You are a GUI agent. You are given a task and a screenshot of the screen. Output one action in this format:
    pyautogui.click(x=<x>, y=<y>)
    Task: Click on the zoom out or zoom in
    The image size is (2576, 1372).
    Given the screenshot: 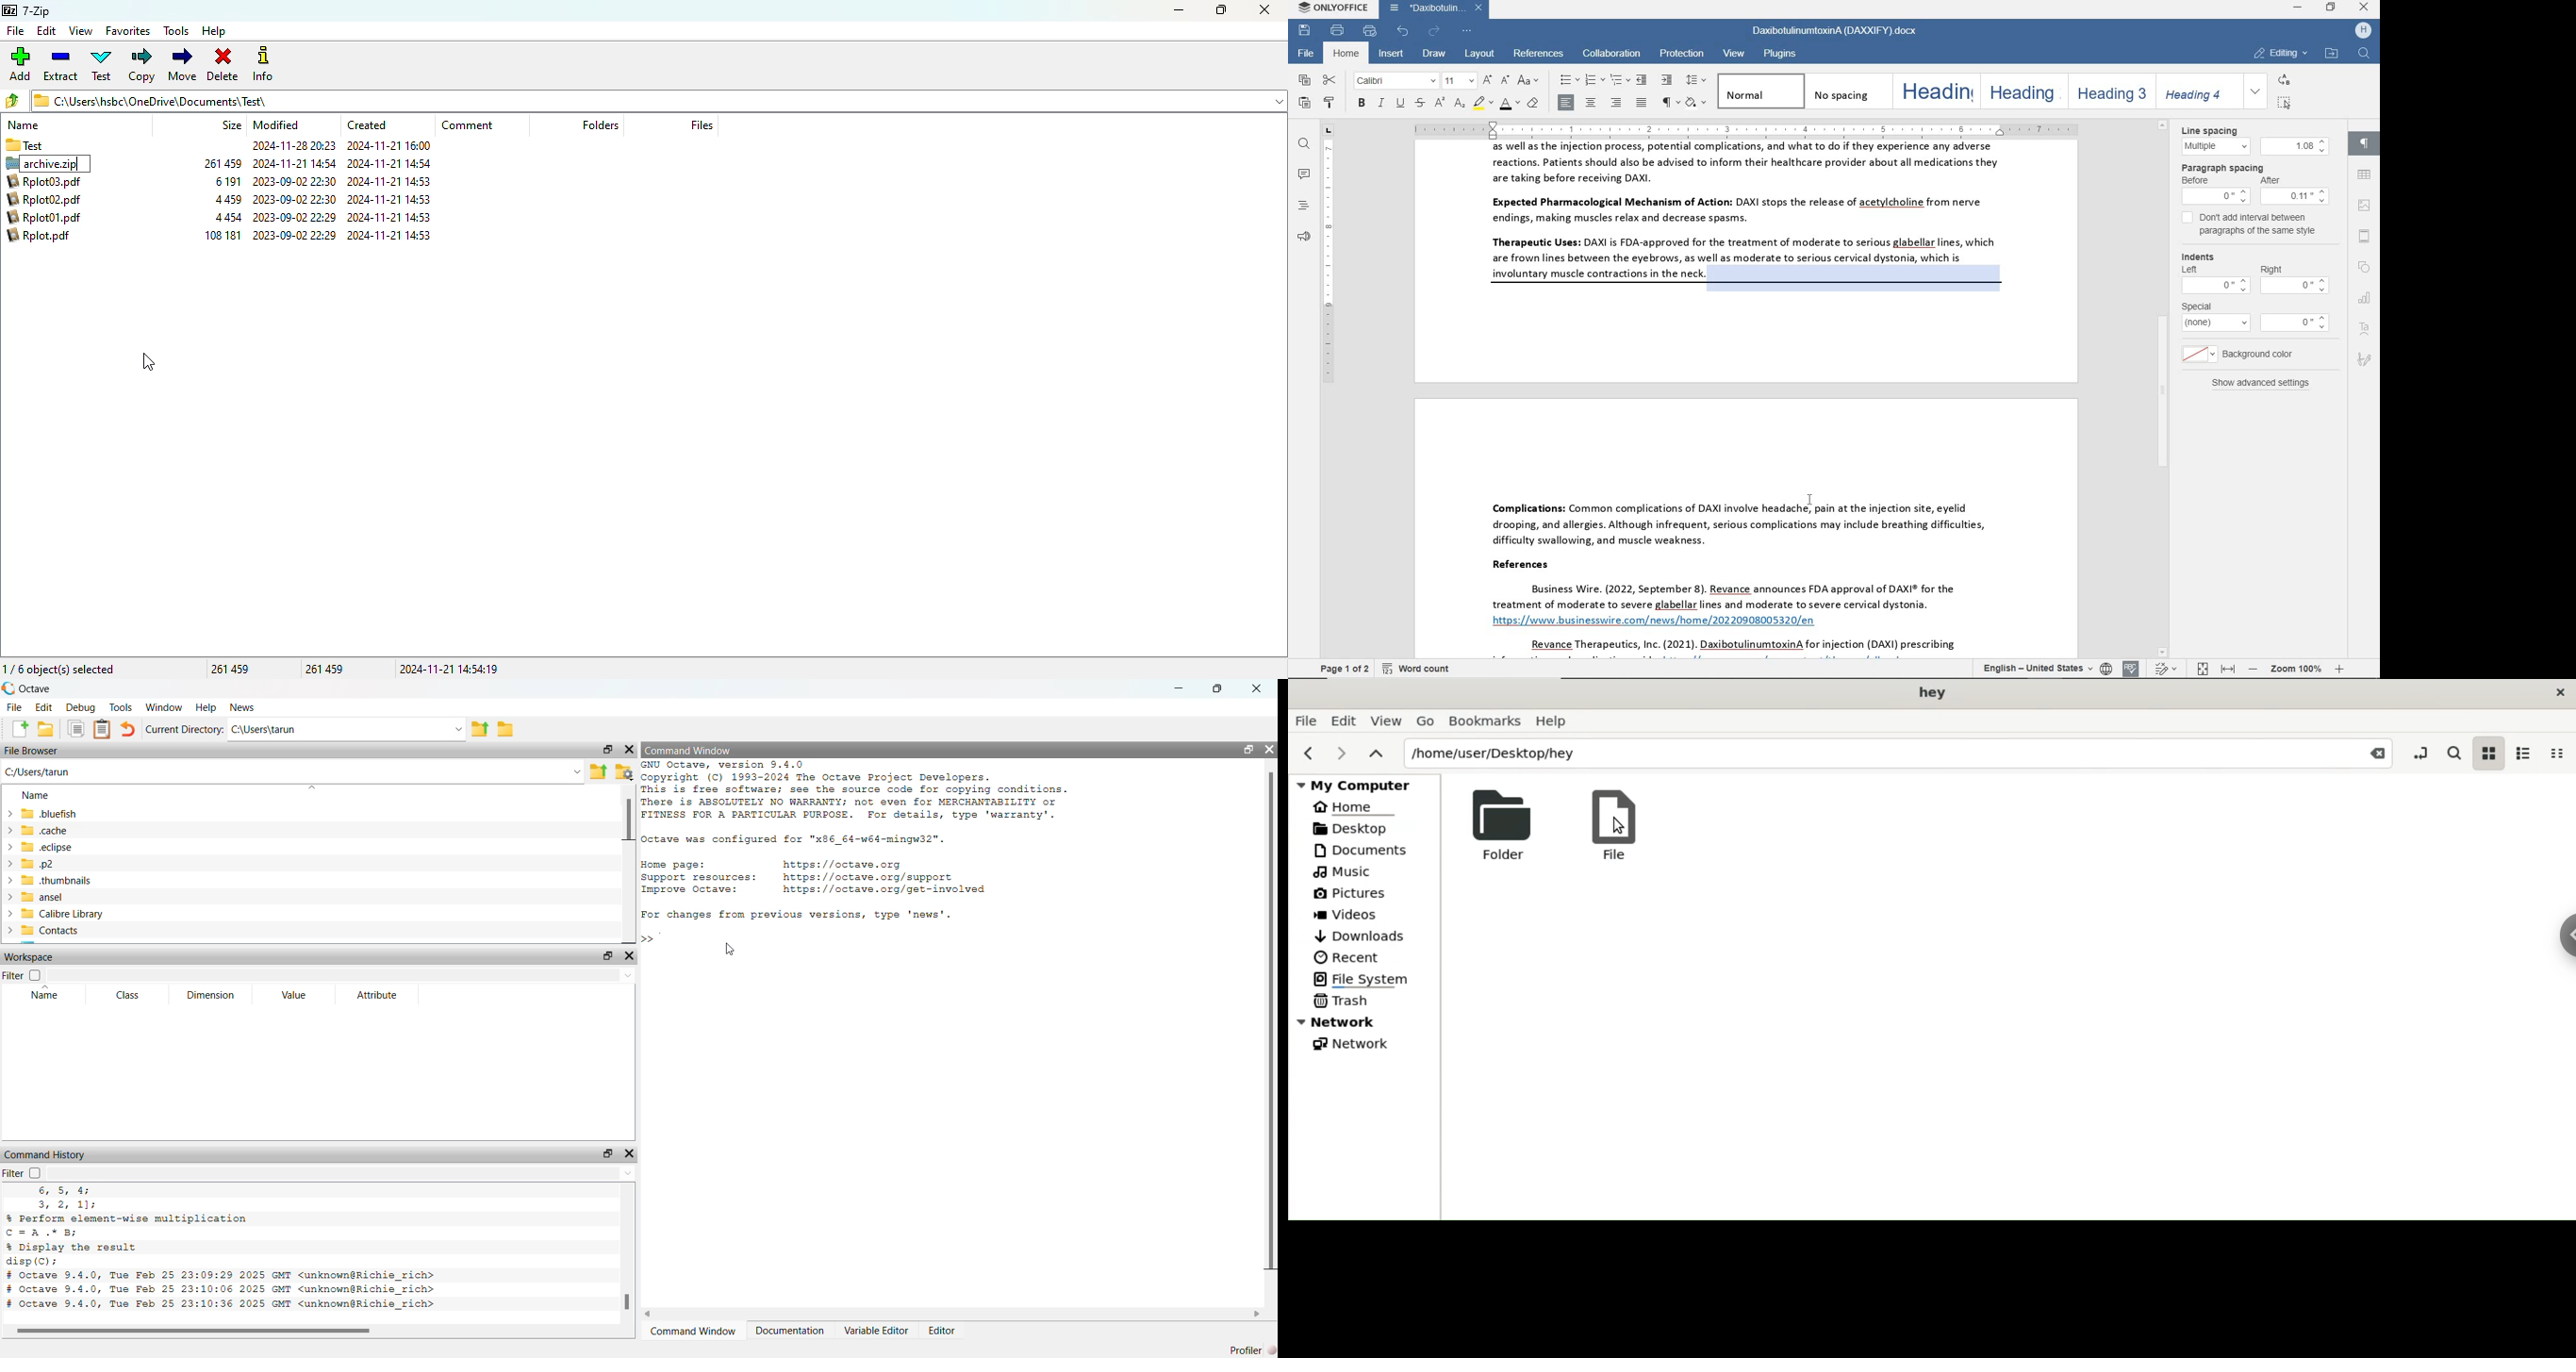 What is the action you would take?
    pyautogui.click(x=2296, y=669)
    